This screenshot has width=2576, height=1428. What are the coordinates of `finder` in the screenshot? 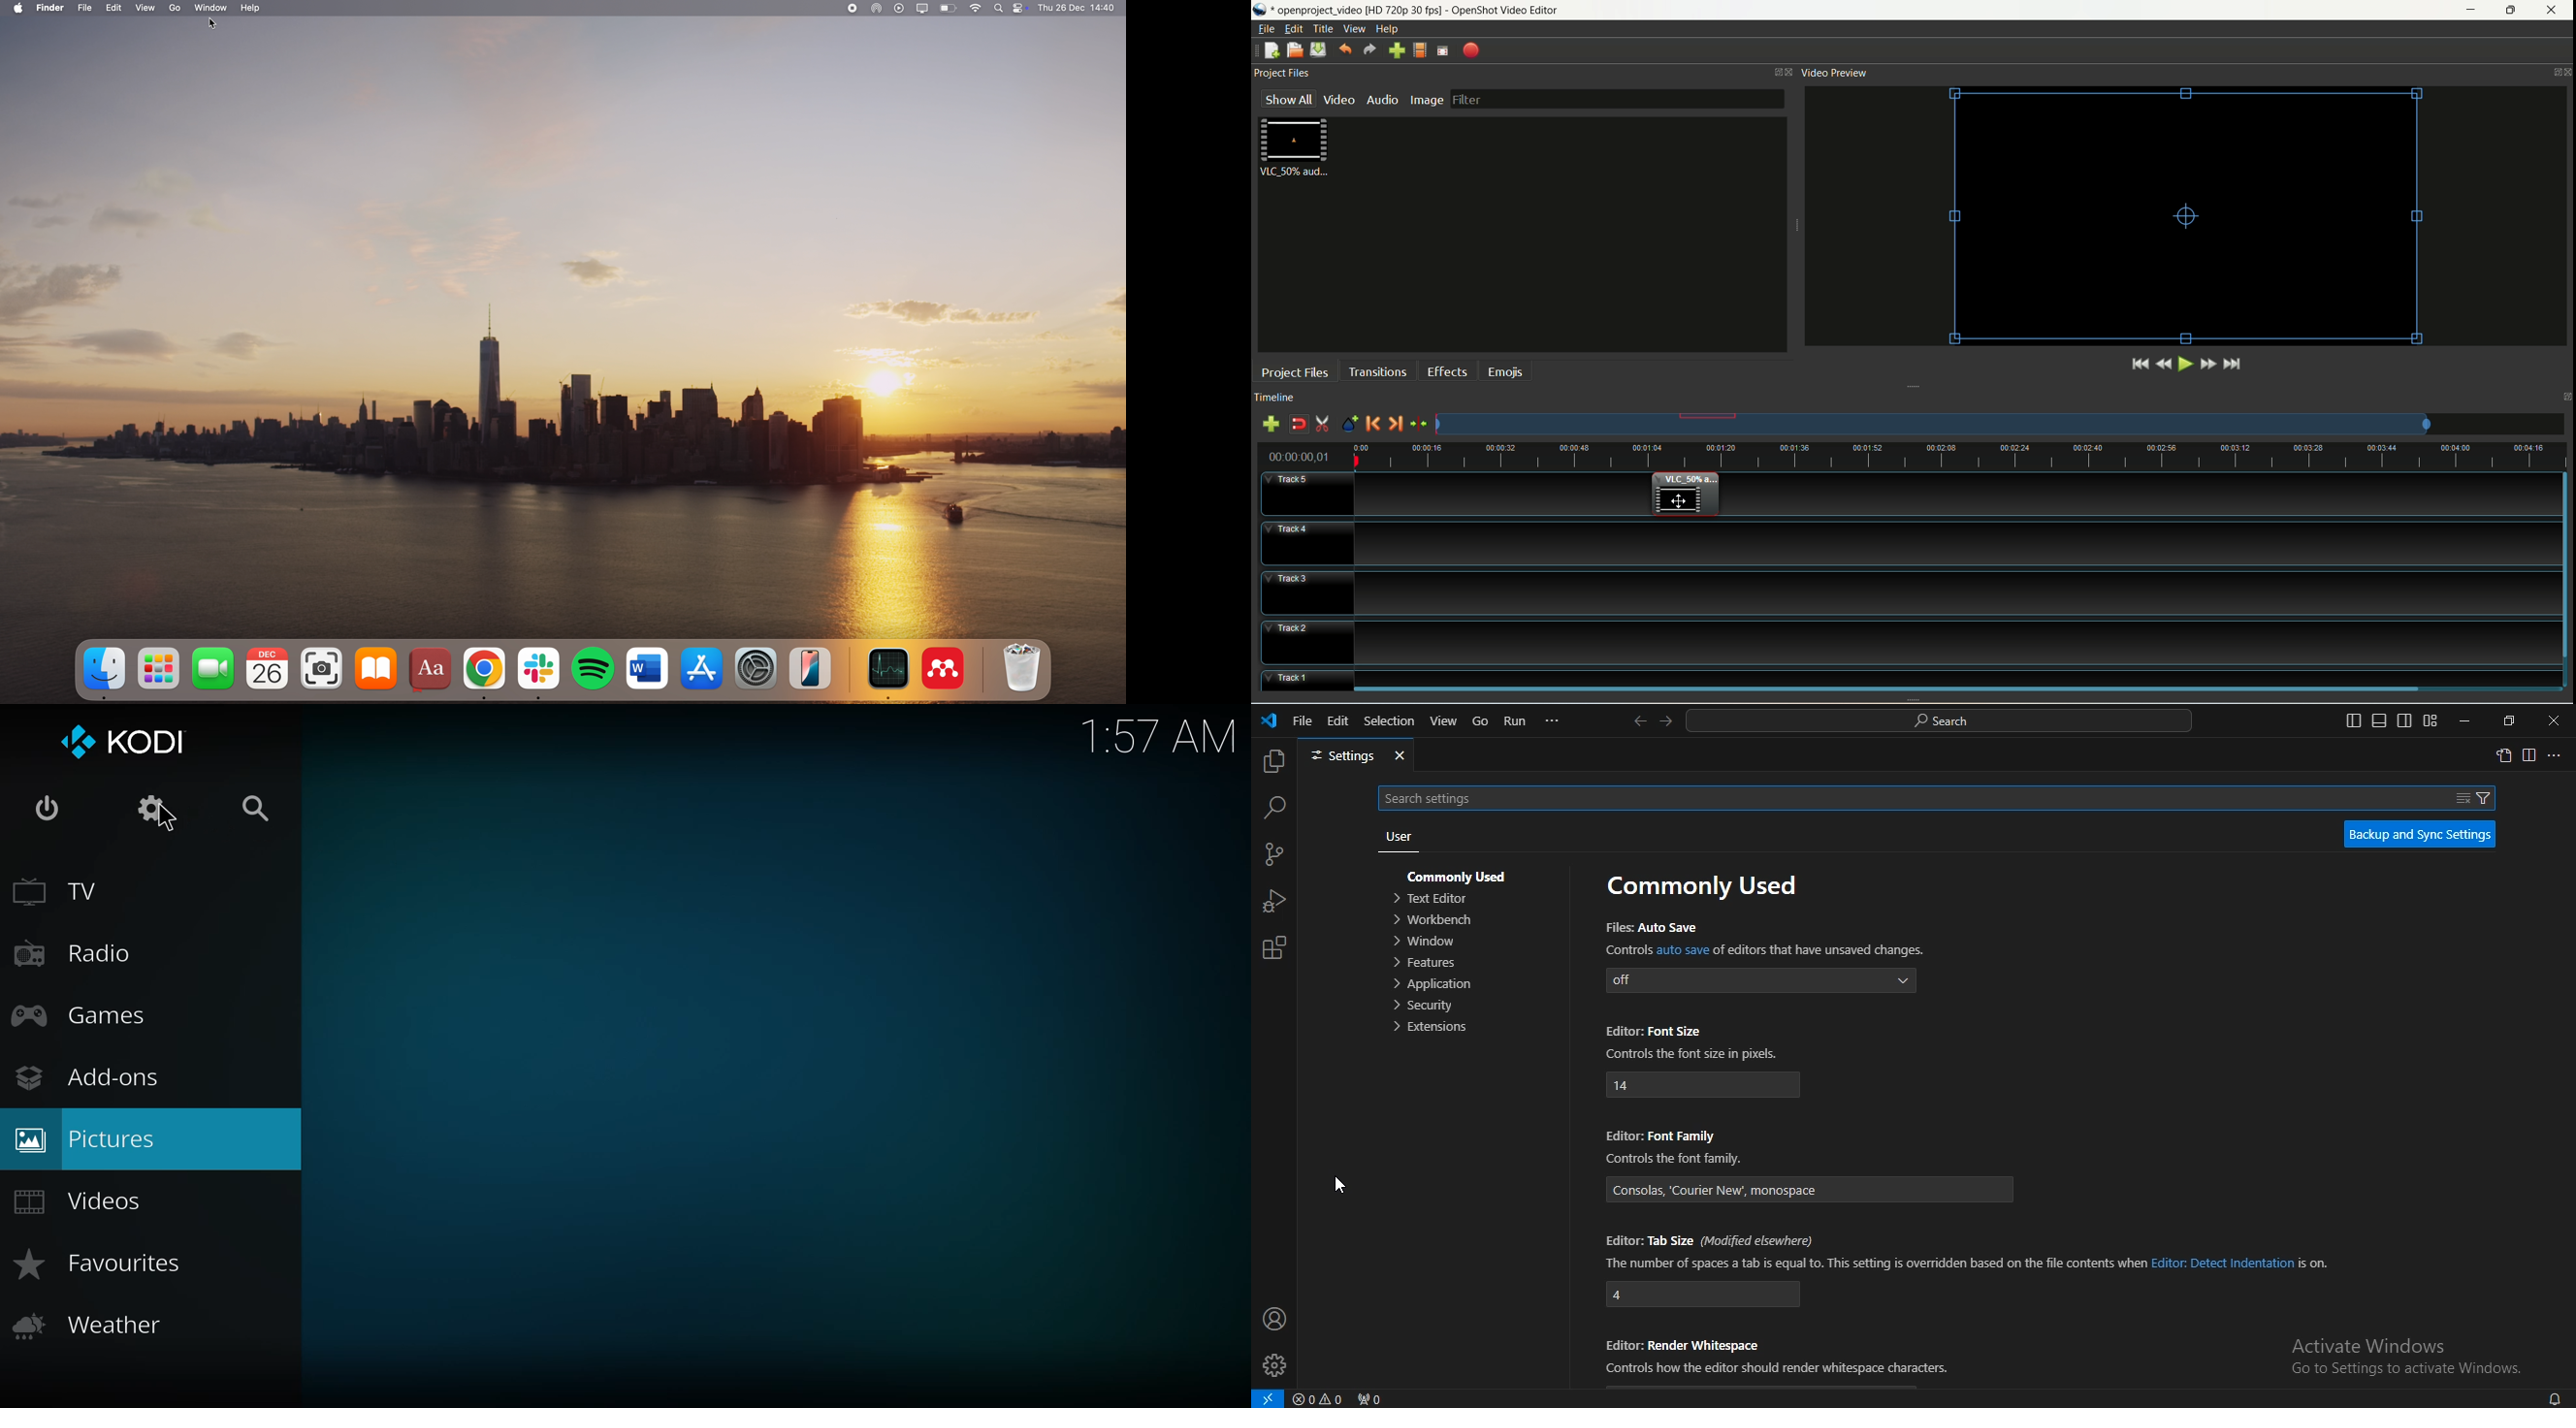 It's located at (102, 667).